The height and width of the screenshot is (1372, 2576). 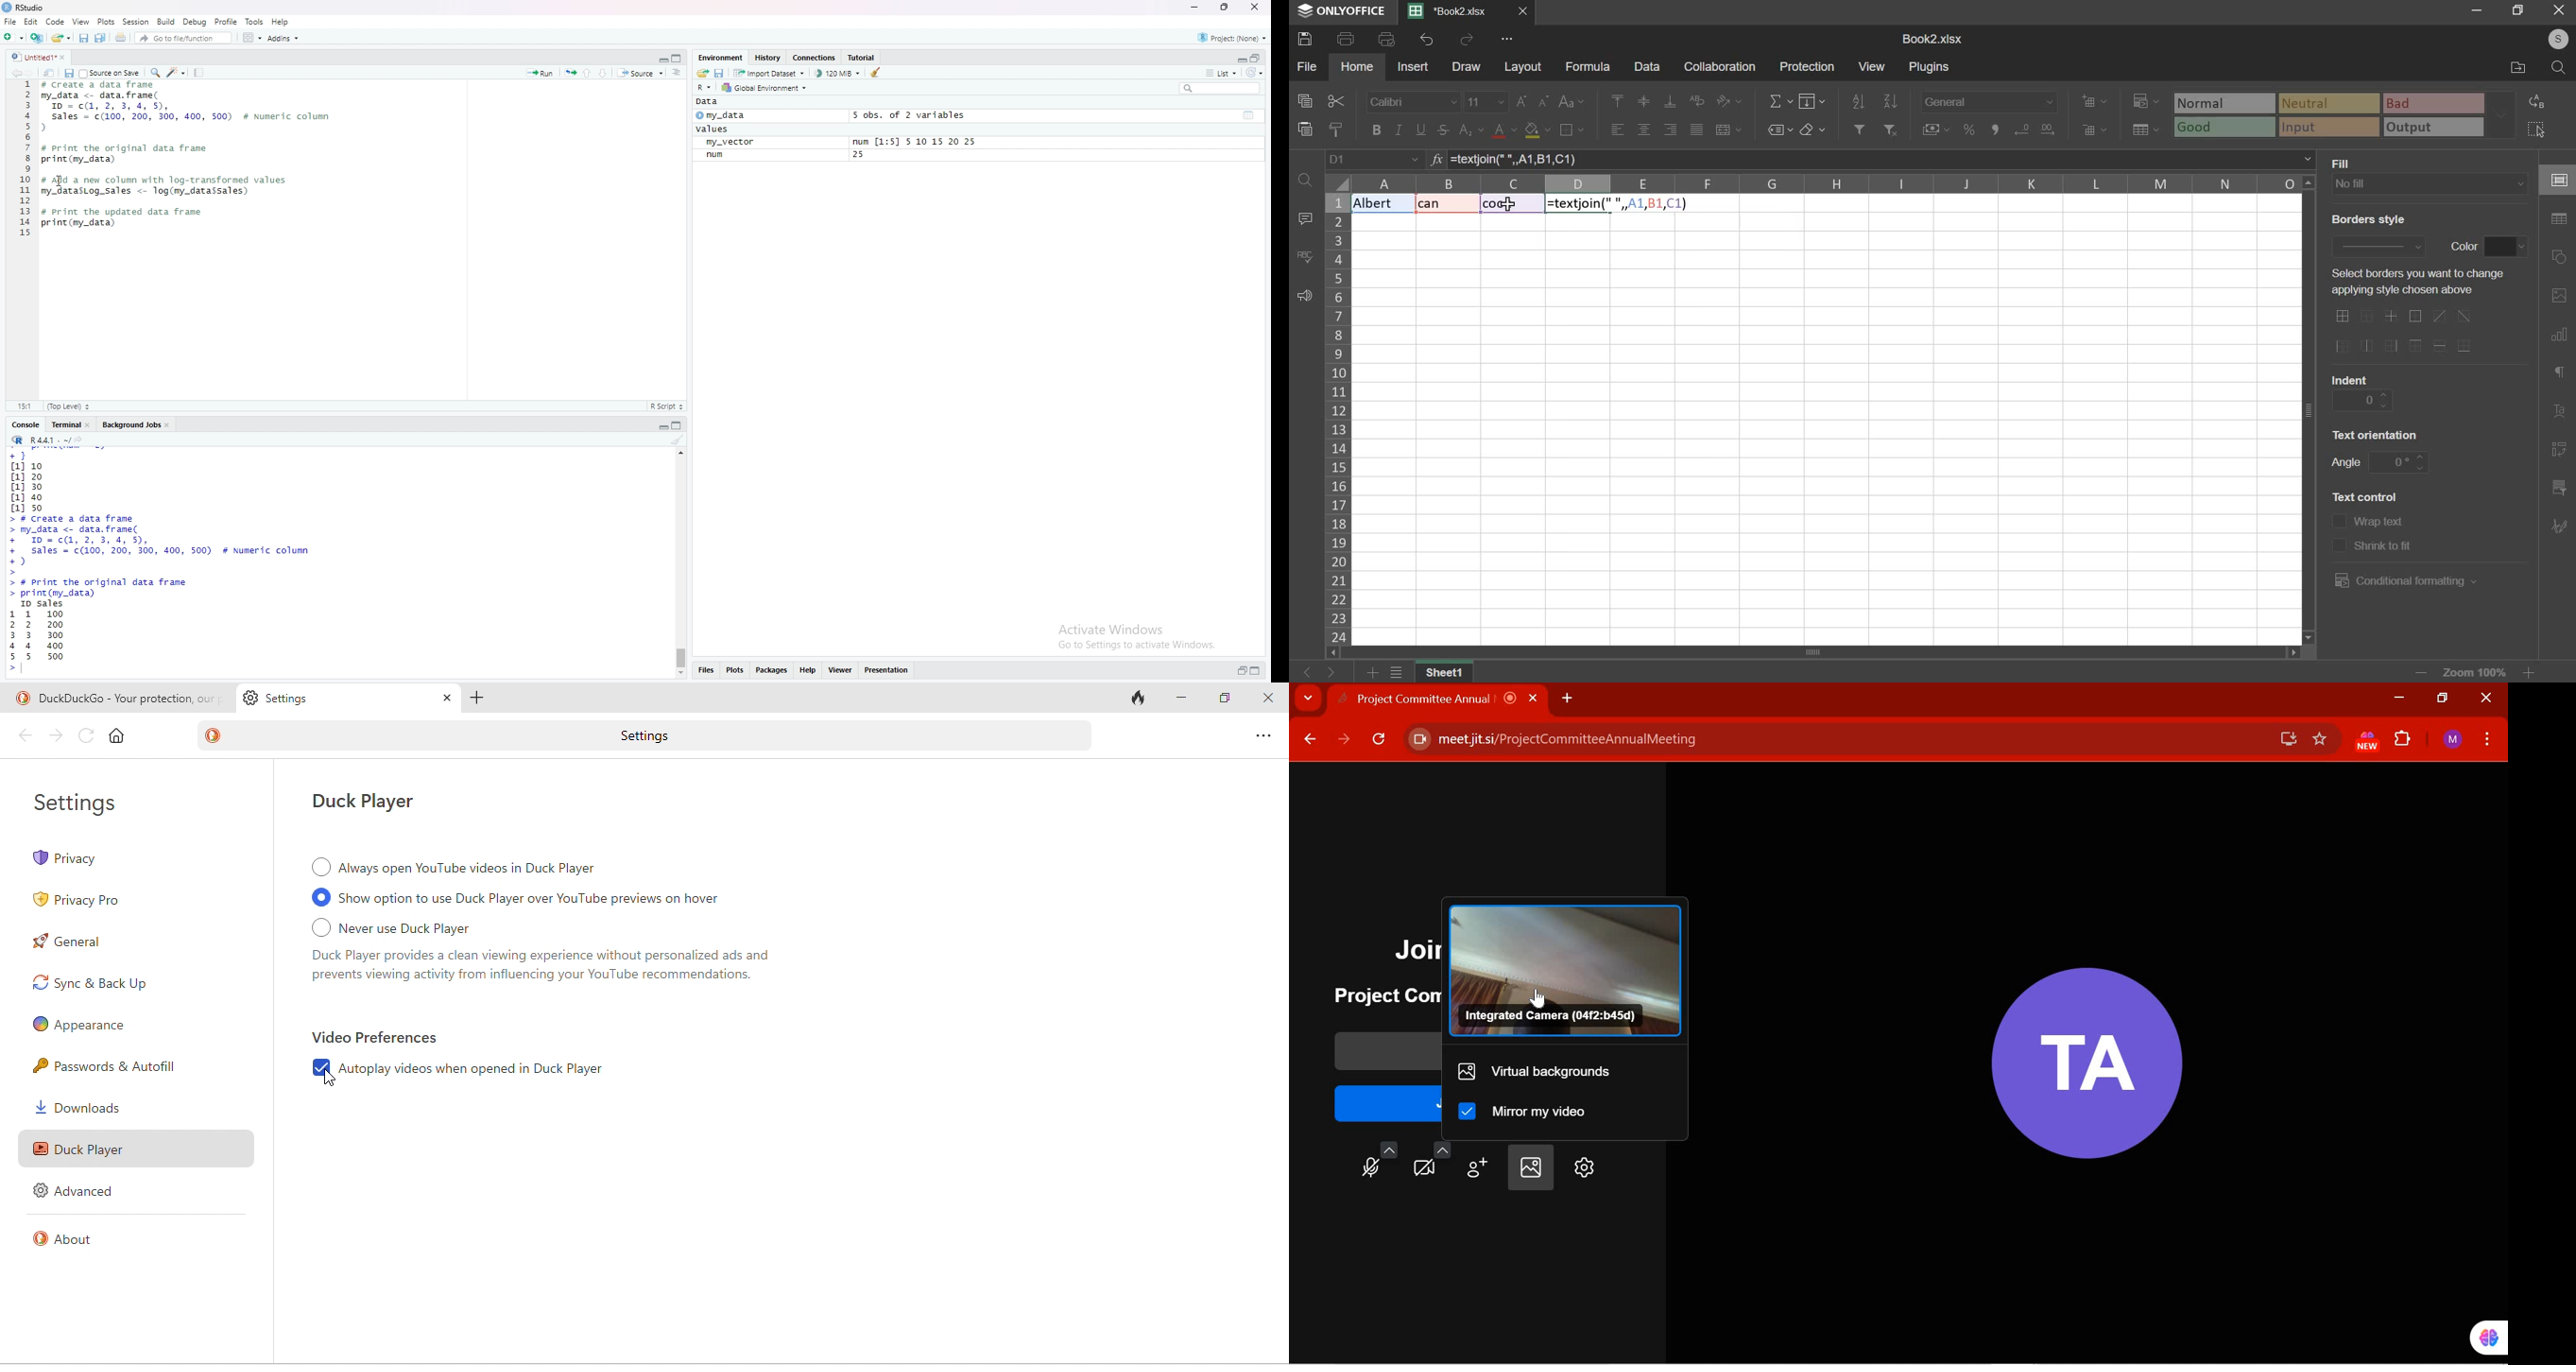 What do you see at coordinates (913, 141) in the screenshot?
I see `num [1:5] 5 10 15 20 25` at bounding box center [913, 141].